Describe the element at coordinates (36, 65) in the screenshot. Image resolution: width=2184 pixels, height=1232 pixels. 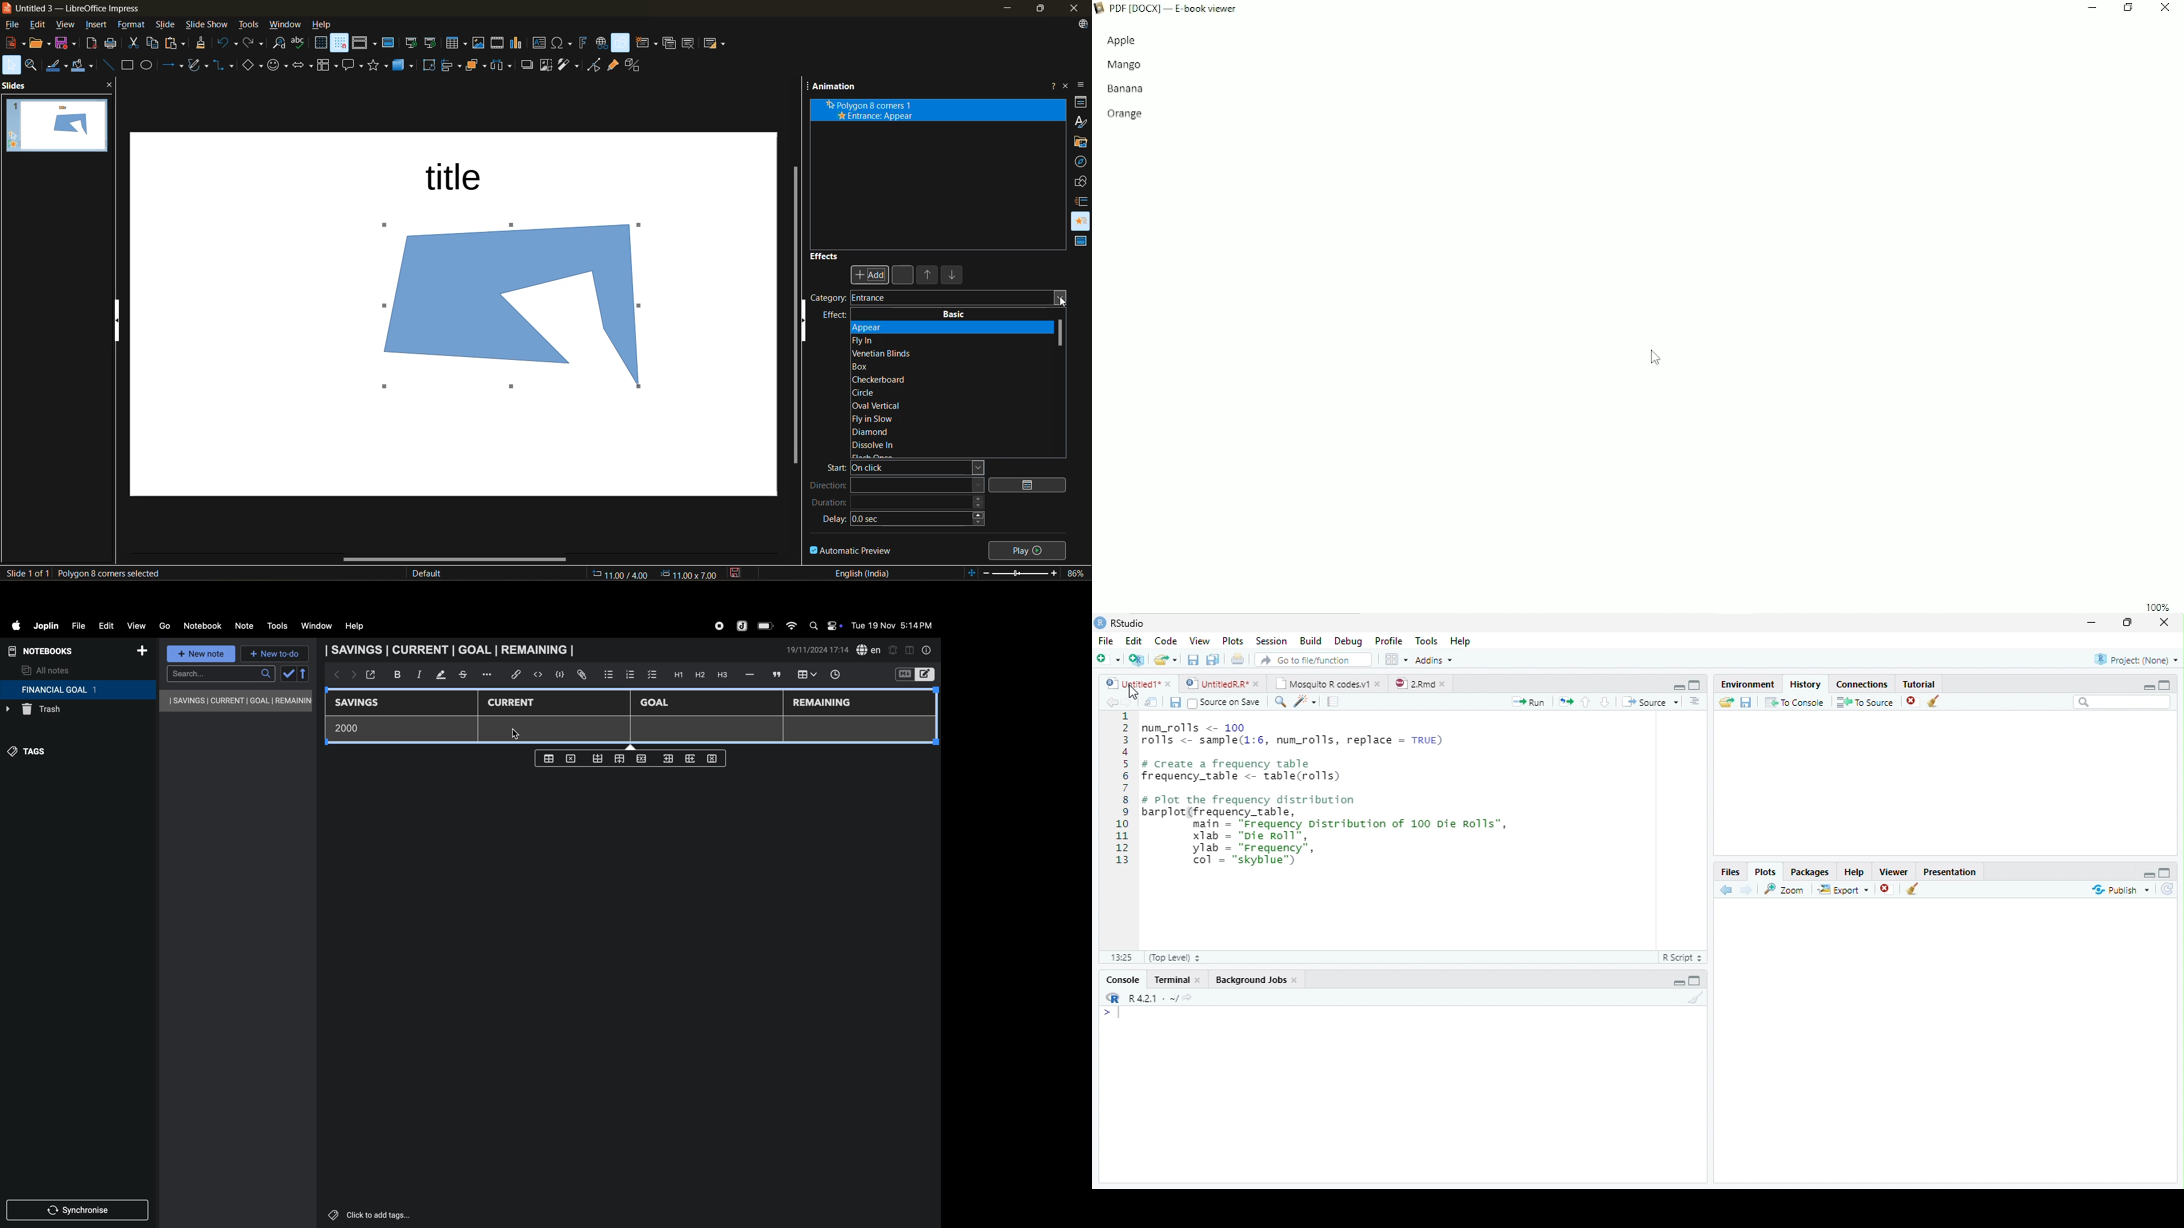
I see `zoom and pan` at that location.